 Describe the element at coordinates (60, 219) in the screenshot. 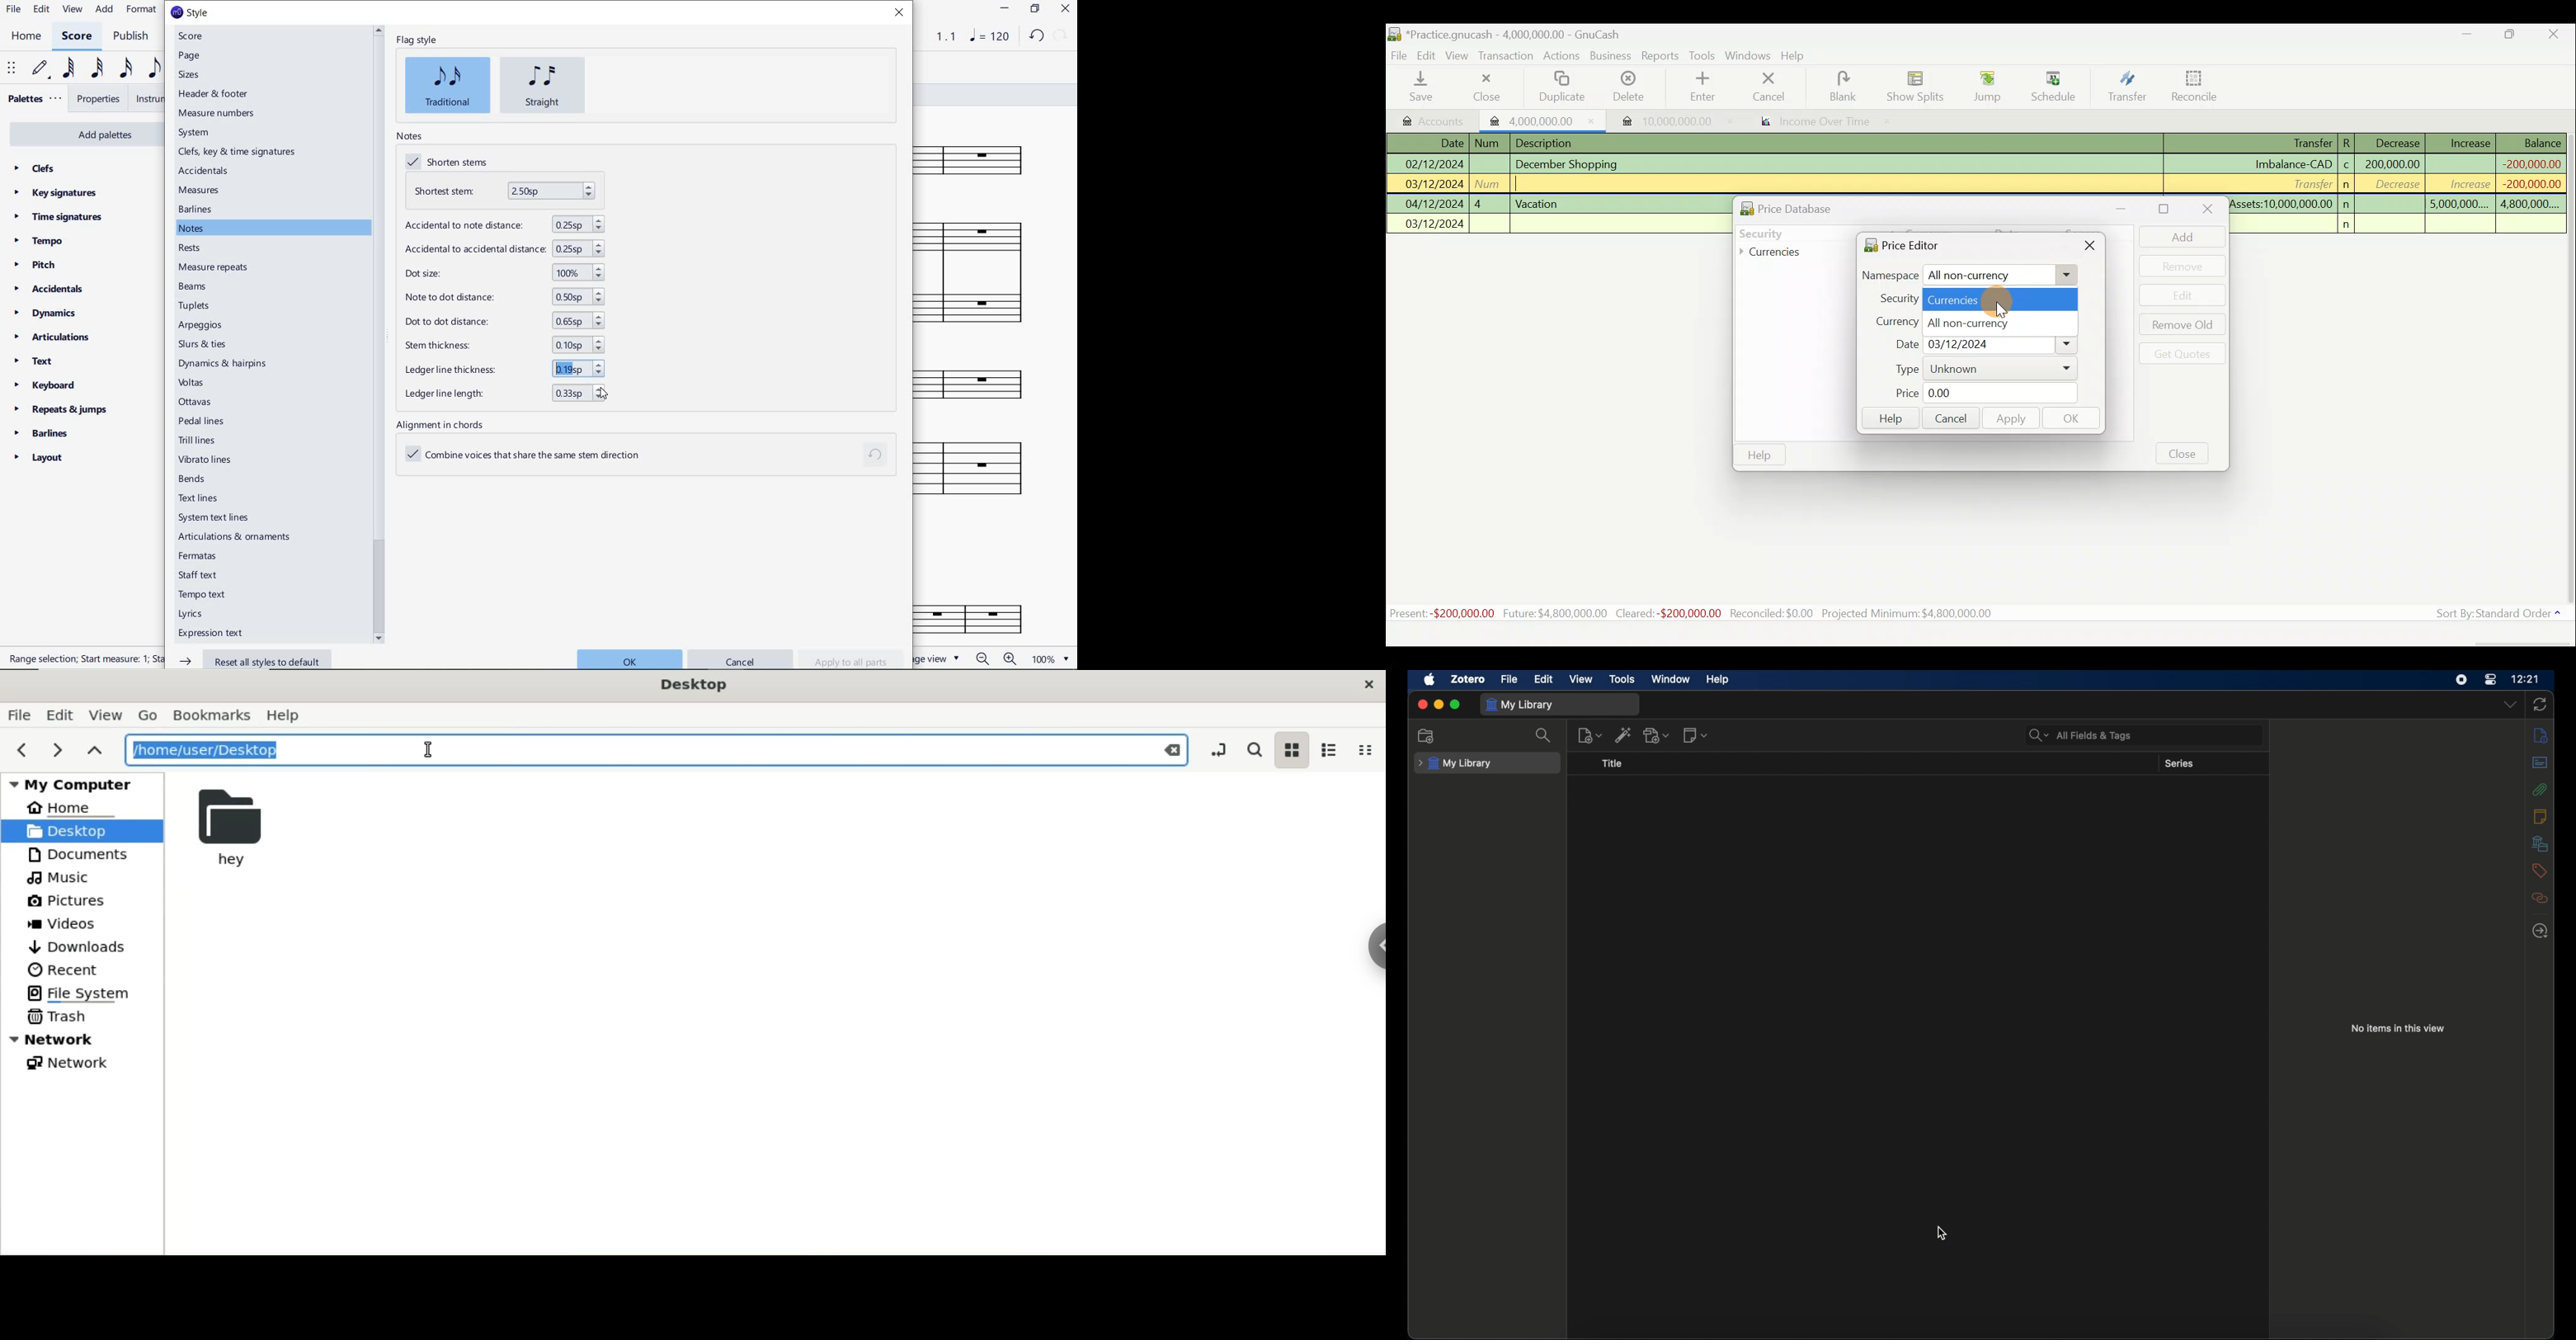

I see `time signatures` at that location.